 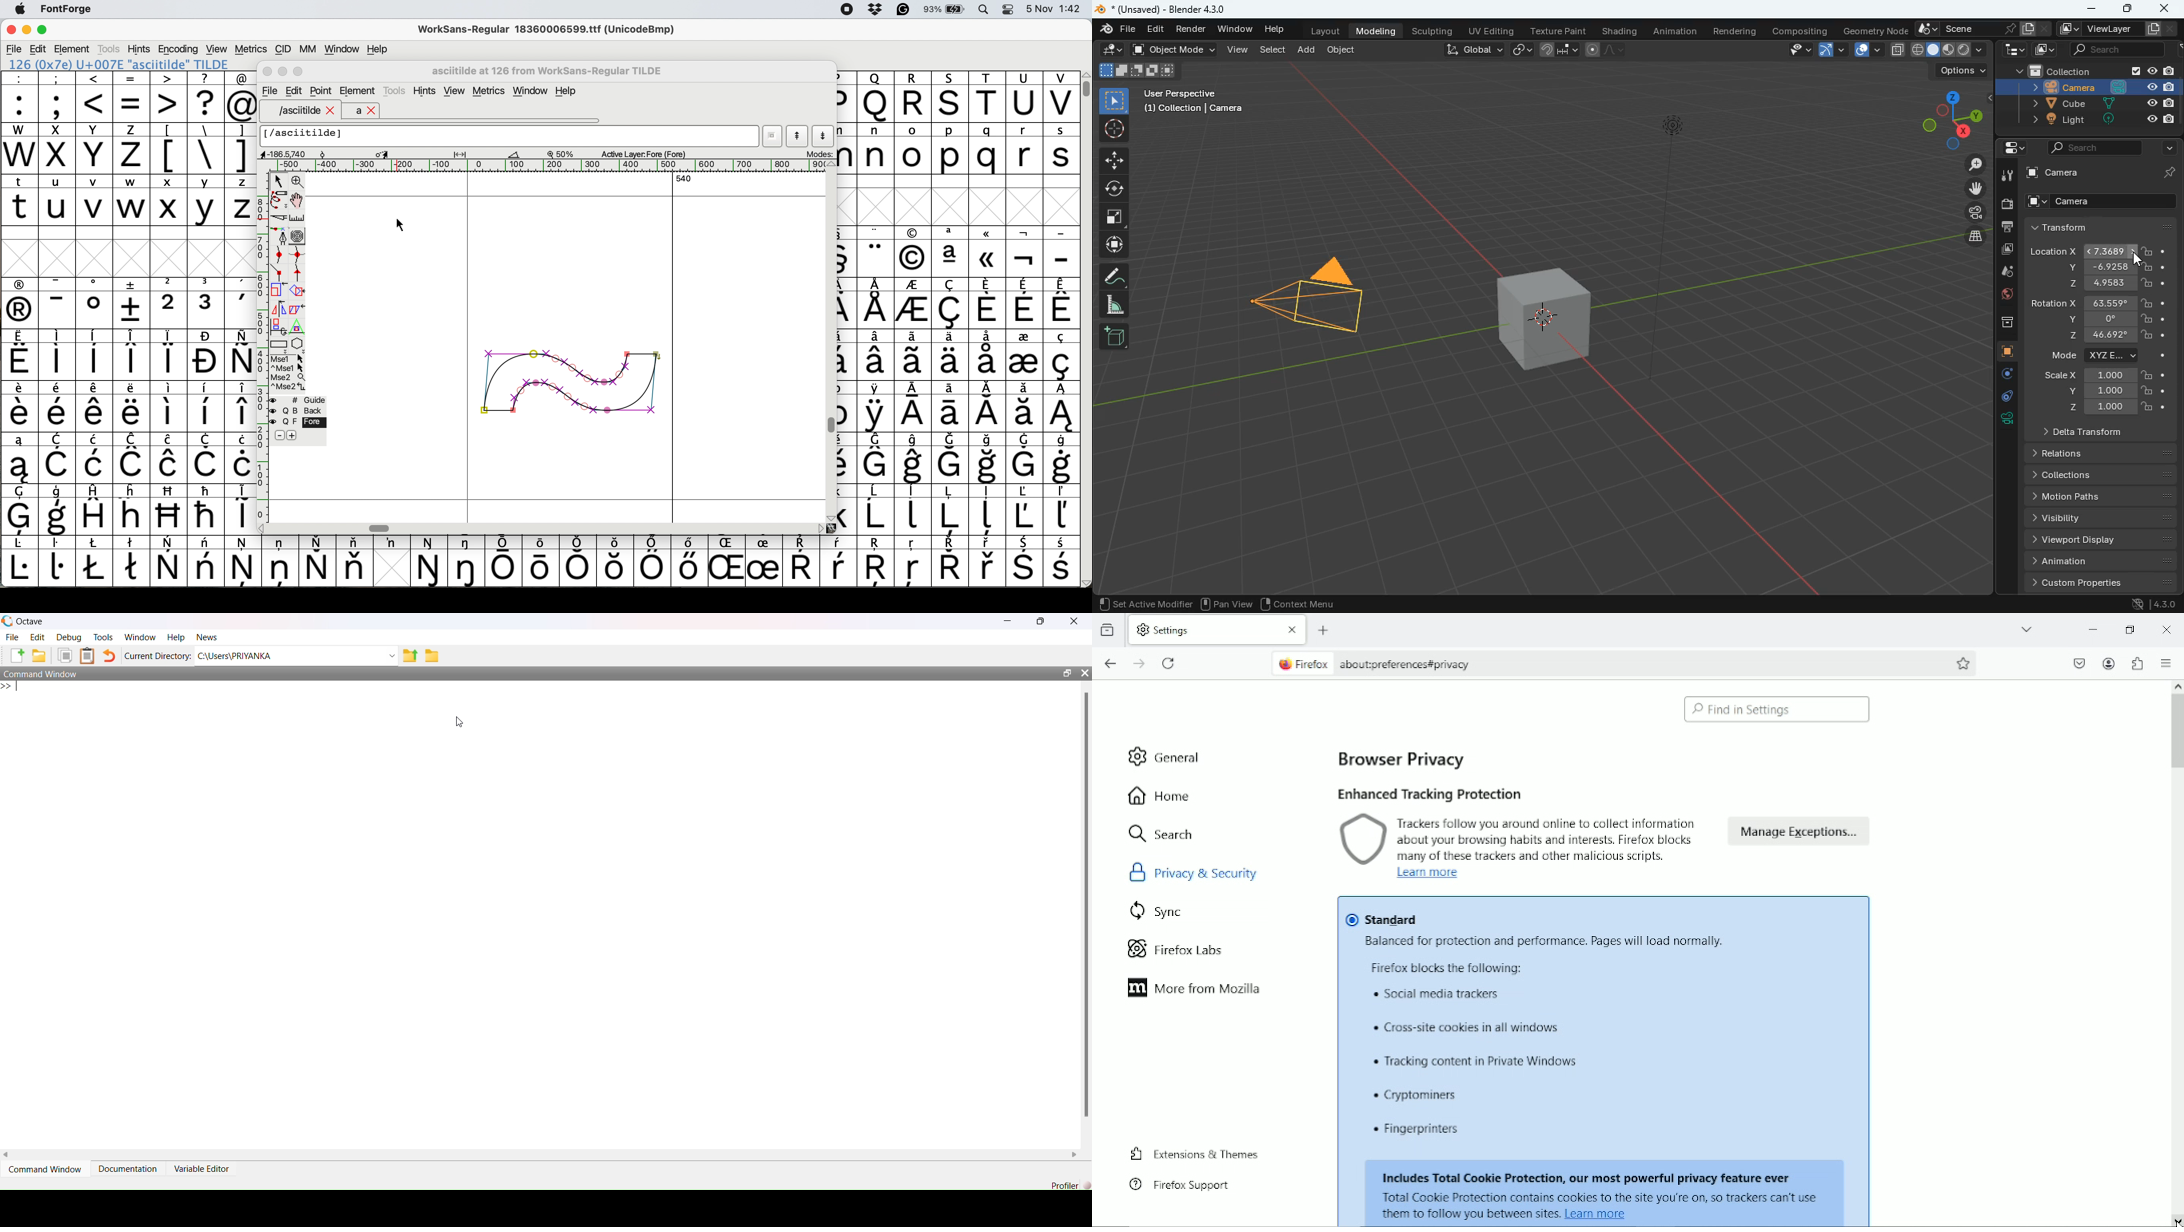 I want to click on uv editing, so click(x=1492, y=30).